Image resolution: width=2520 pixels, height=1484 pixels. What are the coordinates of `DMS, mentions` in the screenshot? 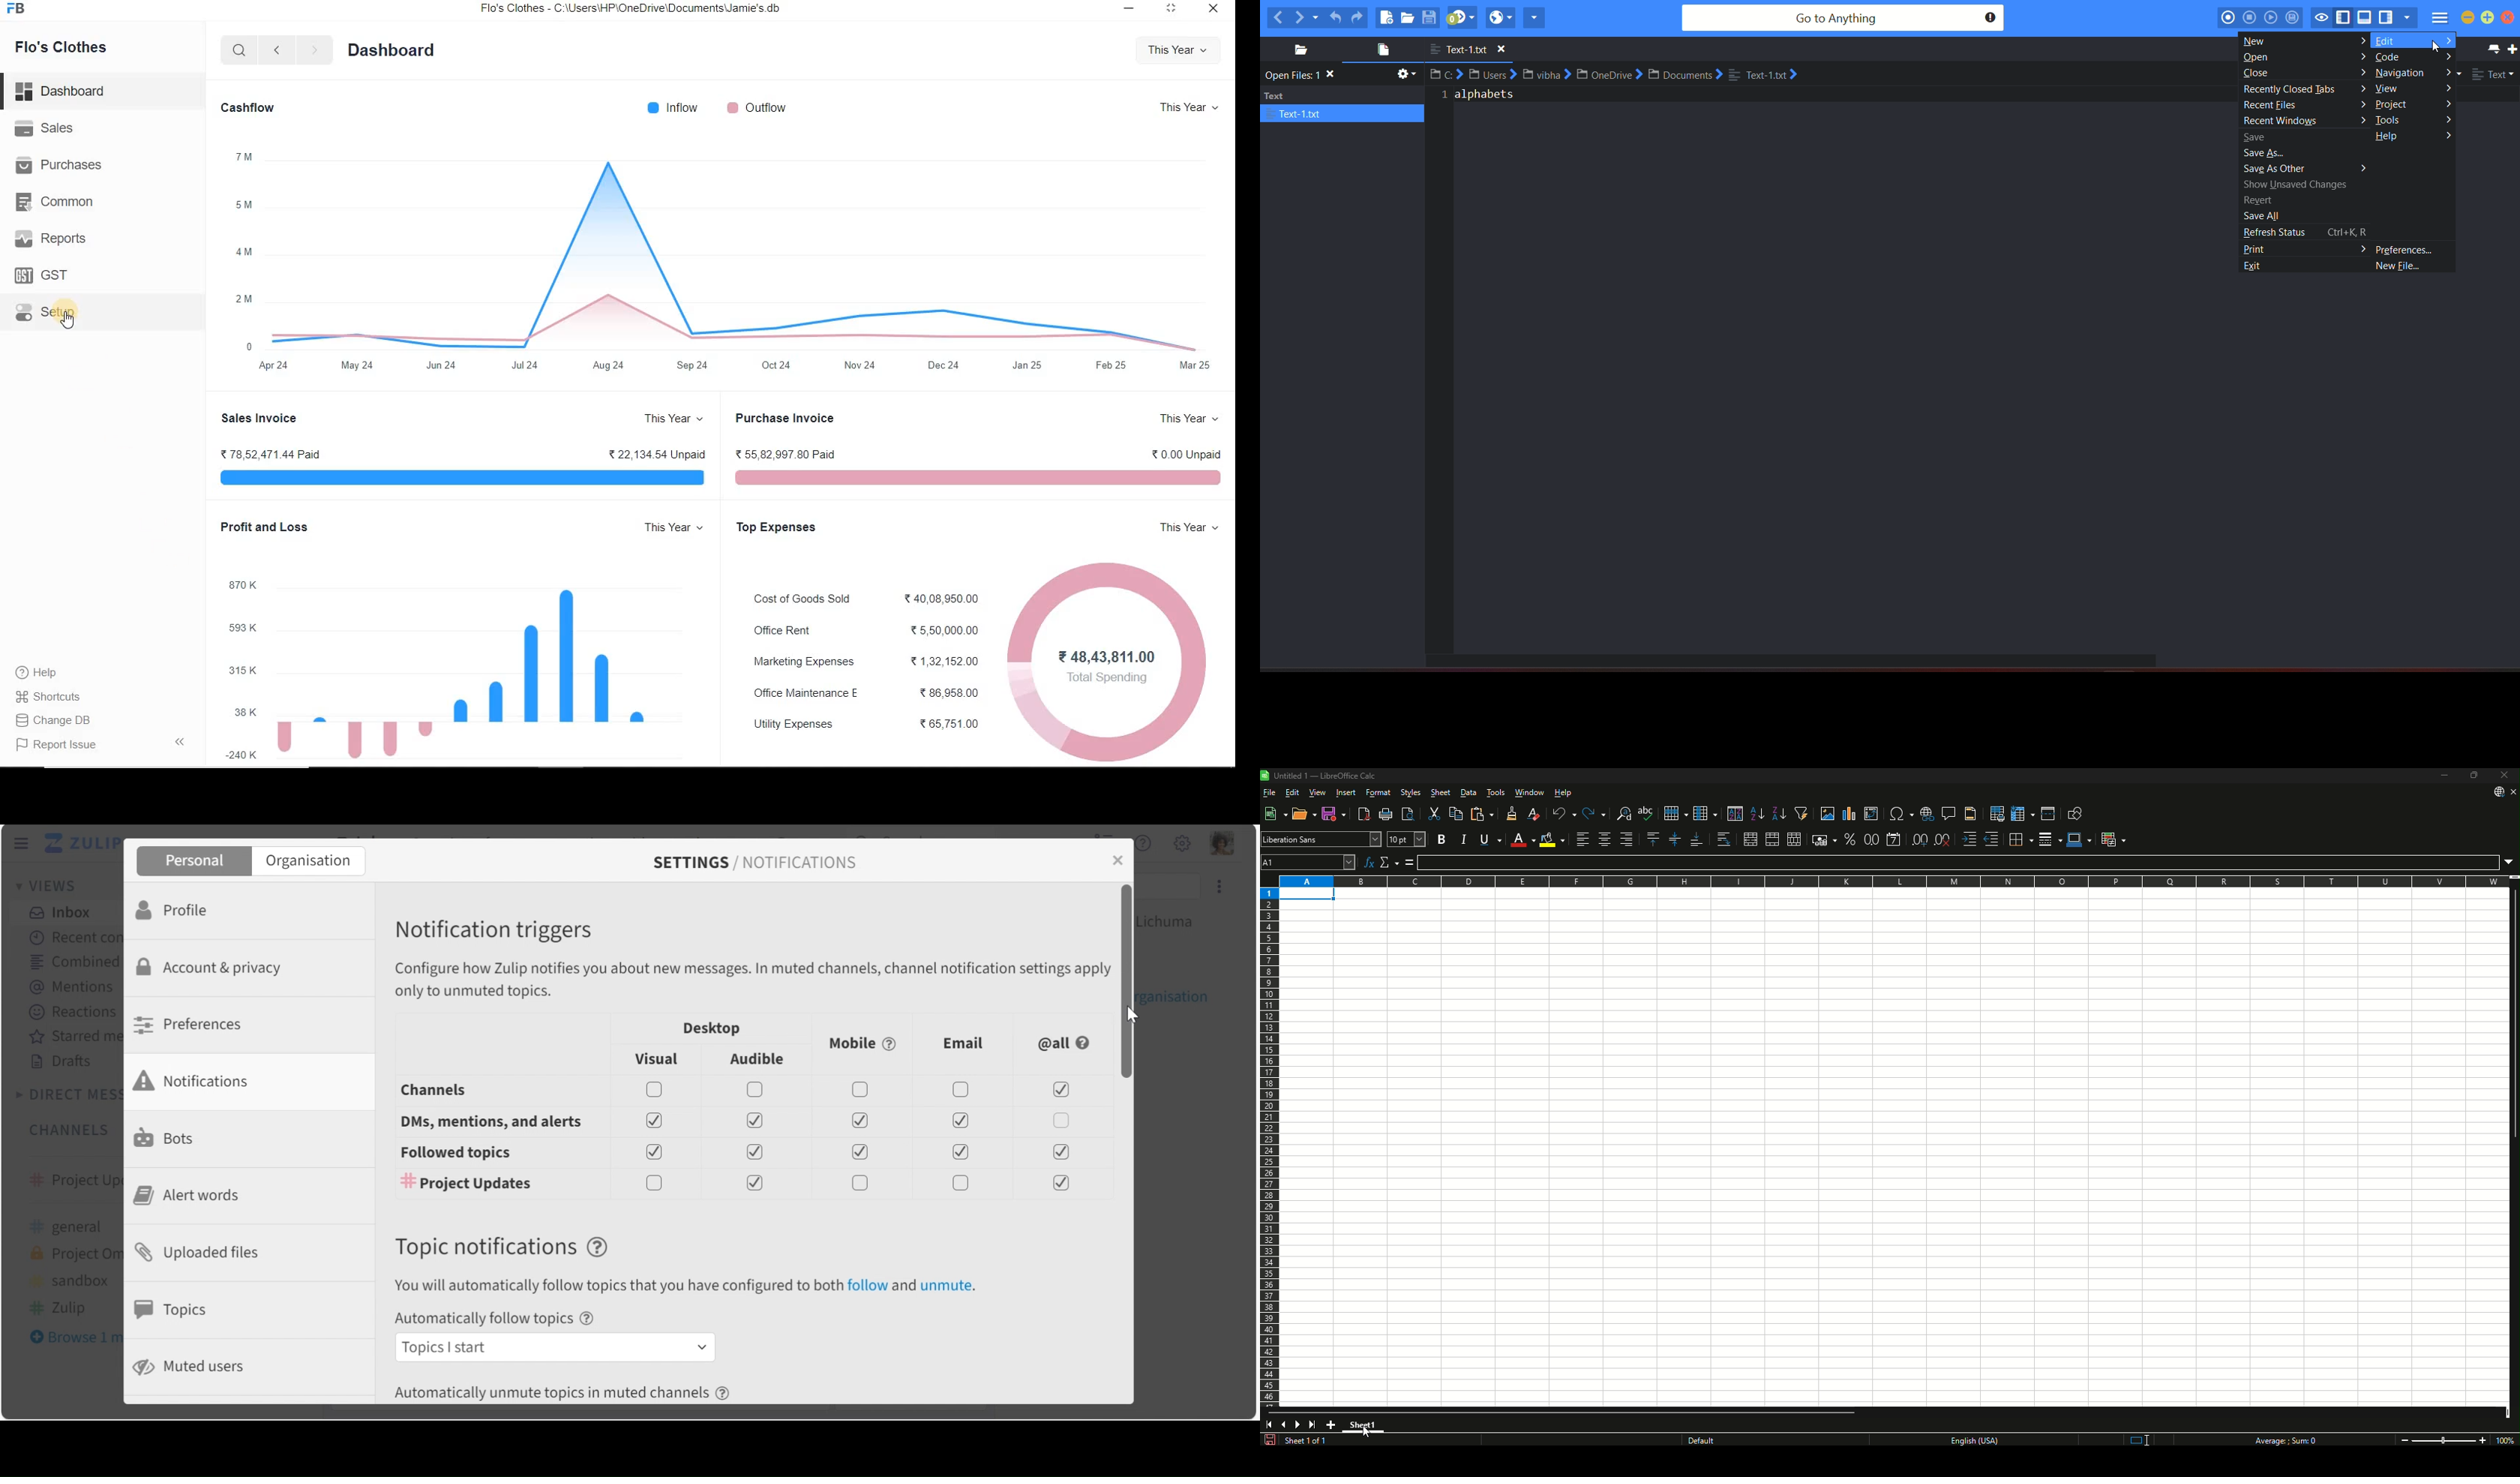 It's located at (742, 1121).